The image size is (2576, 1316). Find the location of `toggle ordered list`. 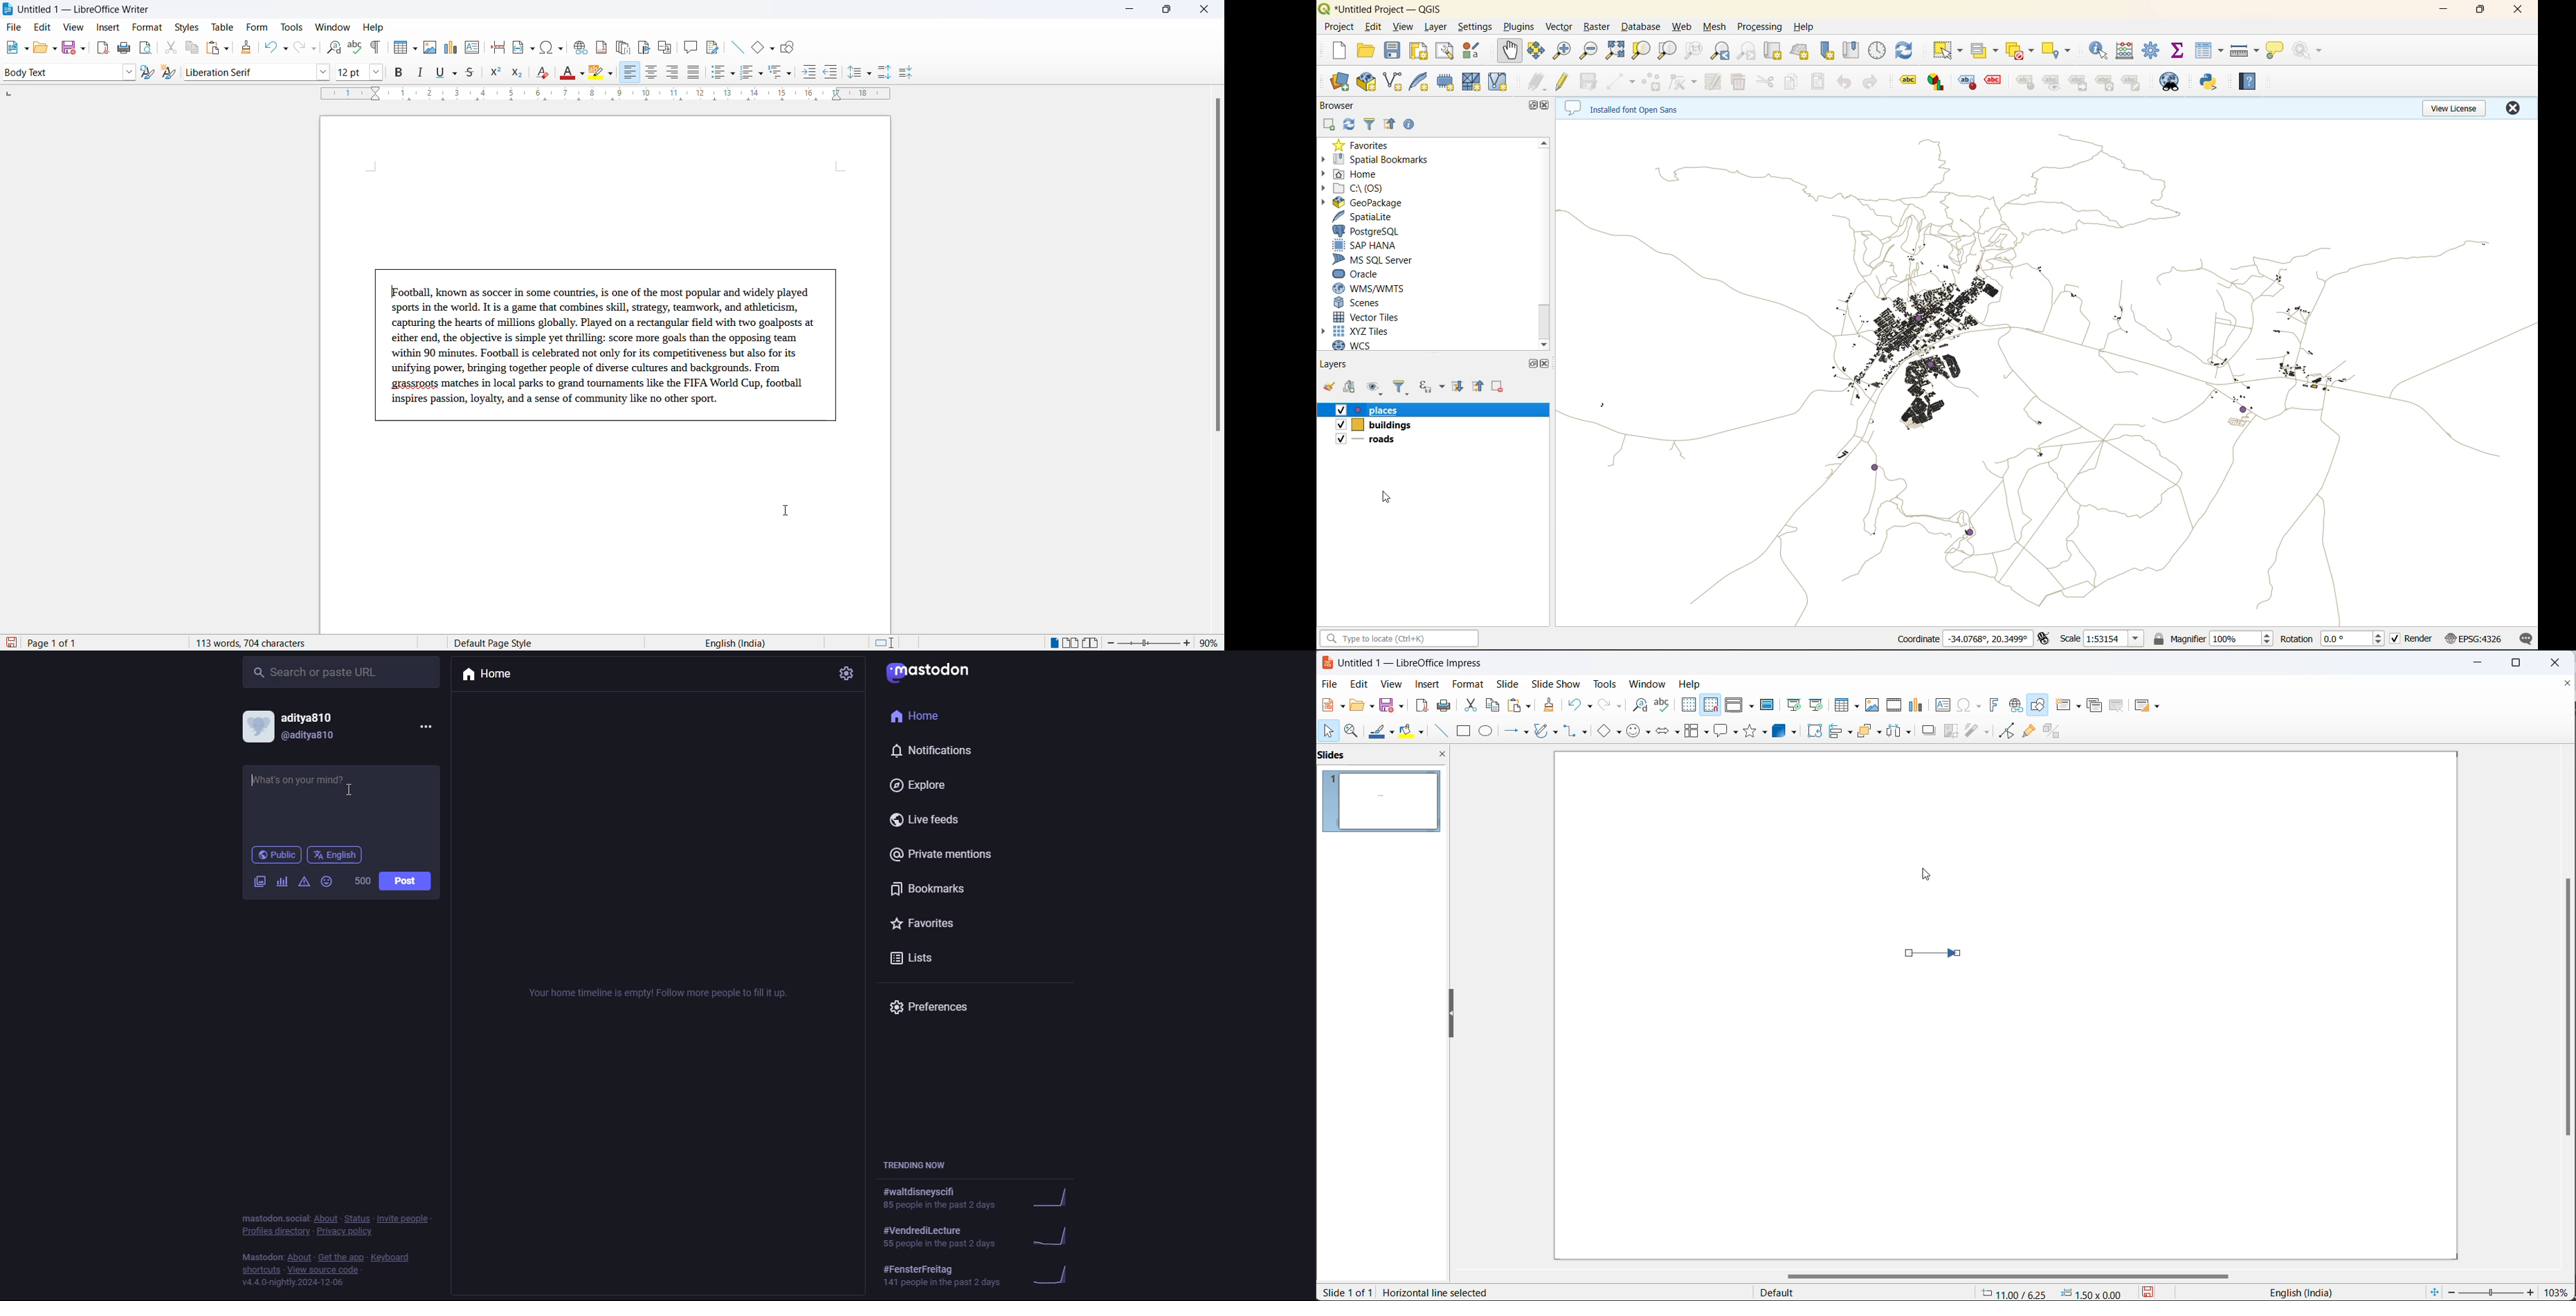

toggle ordered list is located at coordinates (753, 73).